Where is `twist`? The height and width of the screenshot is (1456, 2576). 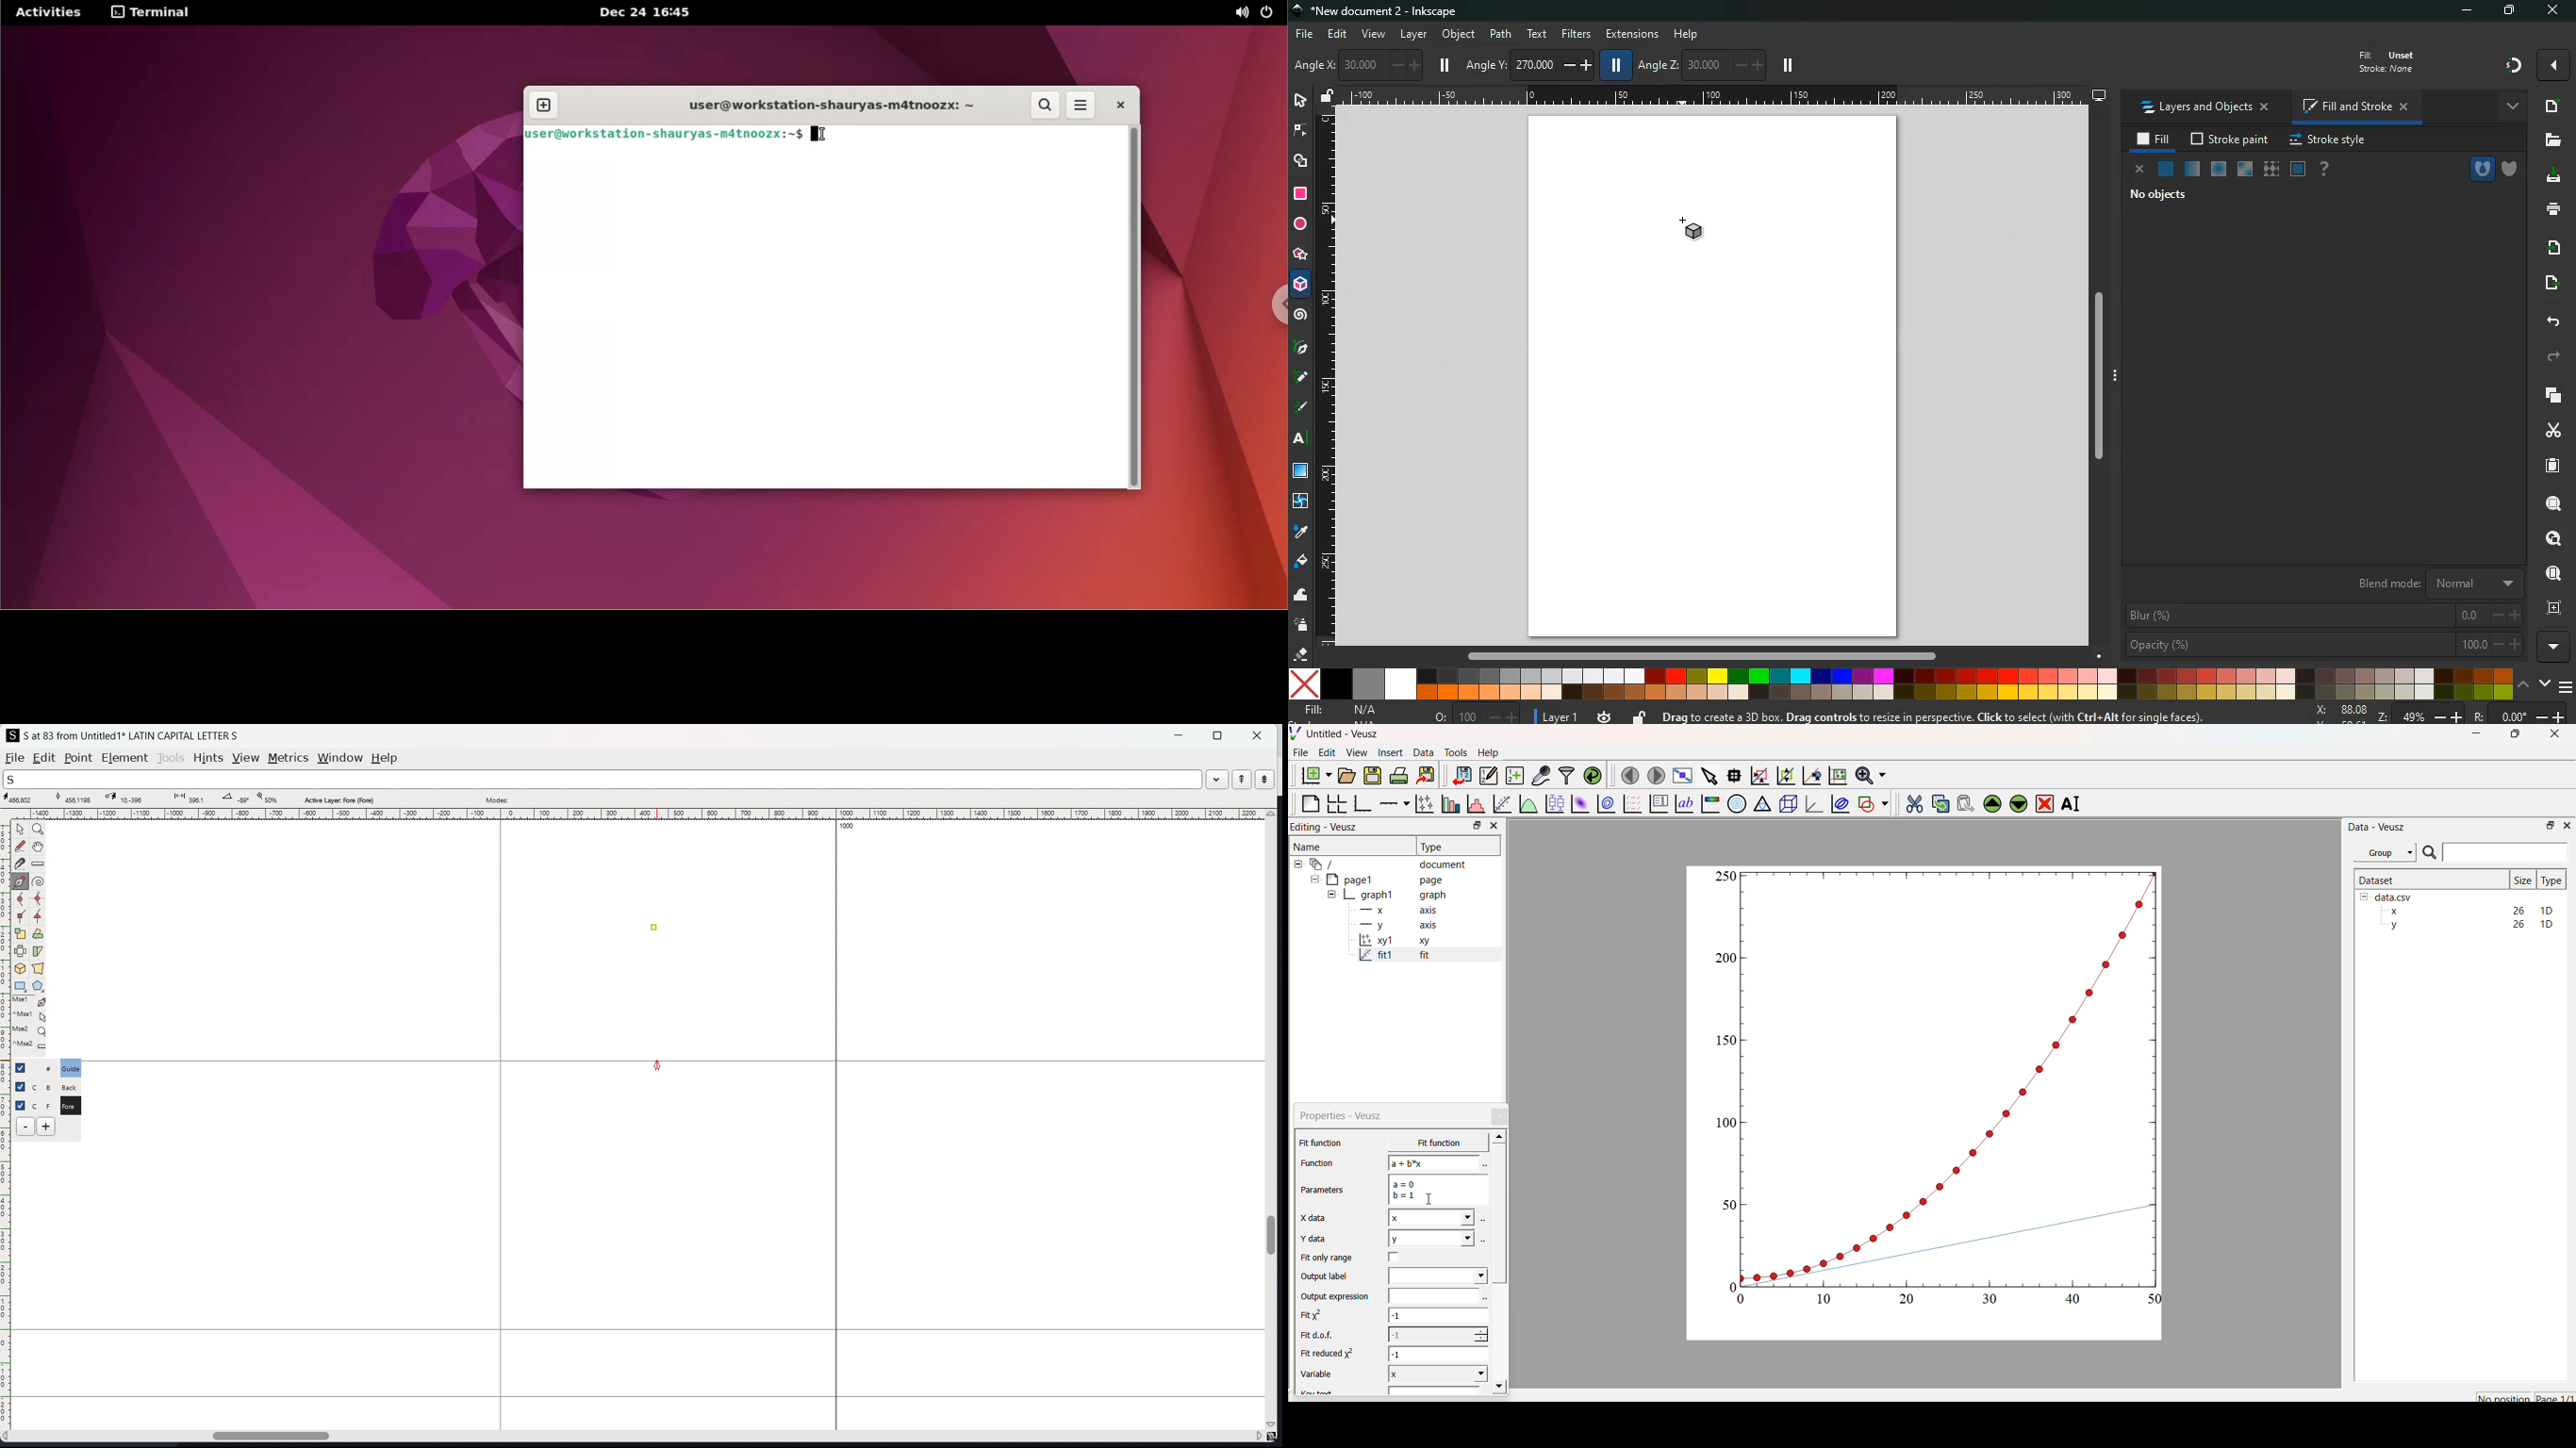 twist is located at coordinates (1300, 502).